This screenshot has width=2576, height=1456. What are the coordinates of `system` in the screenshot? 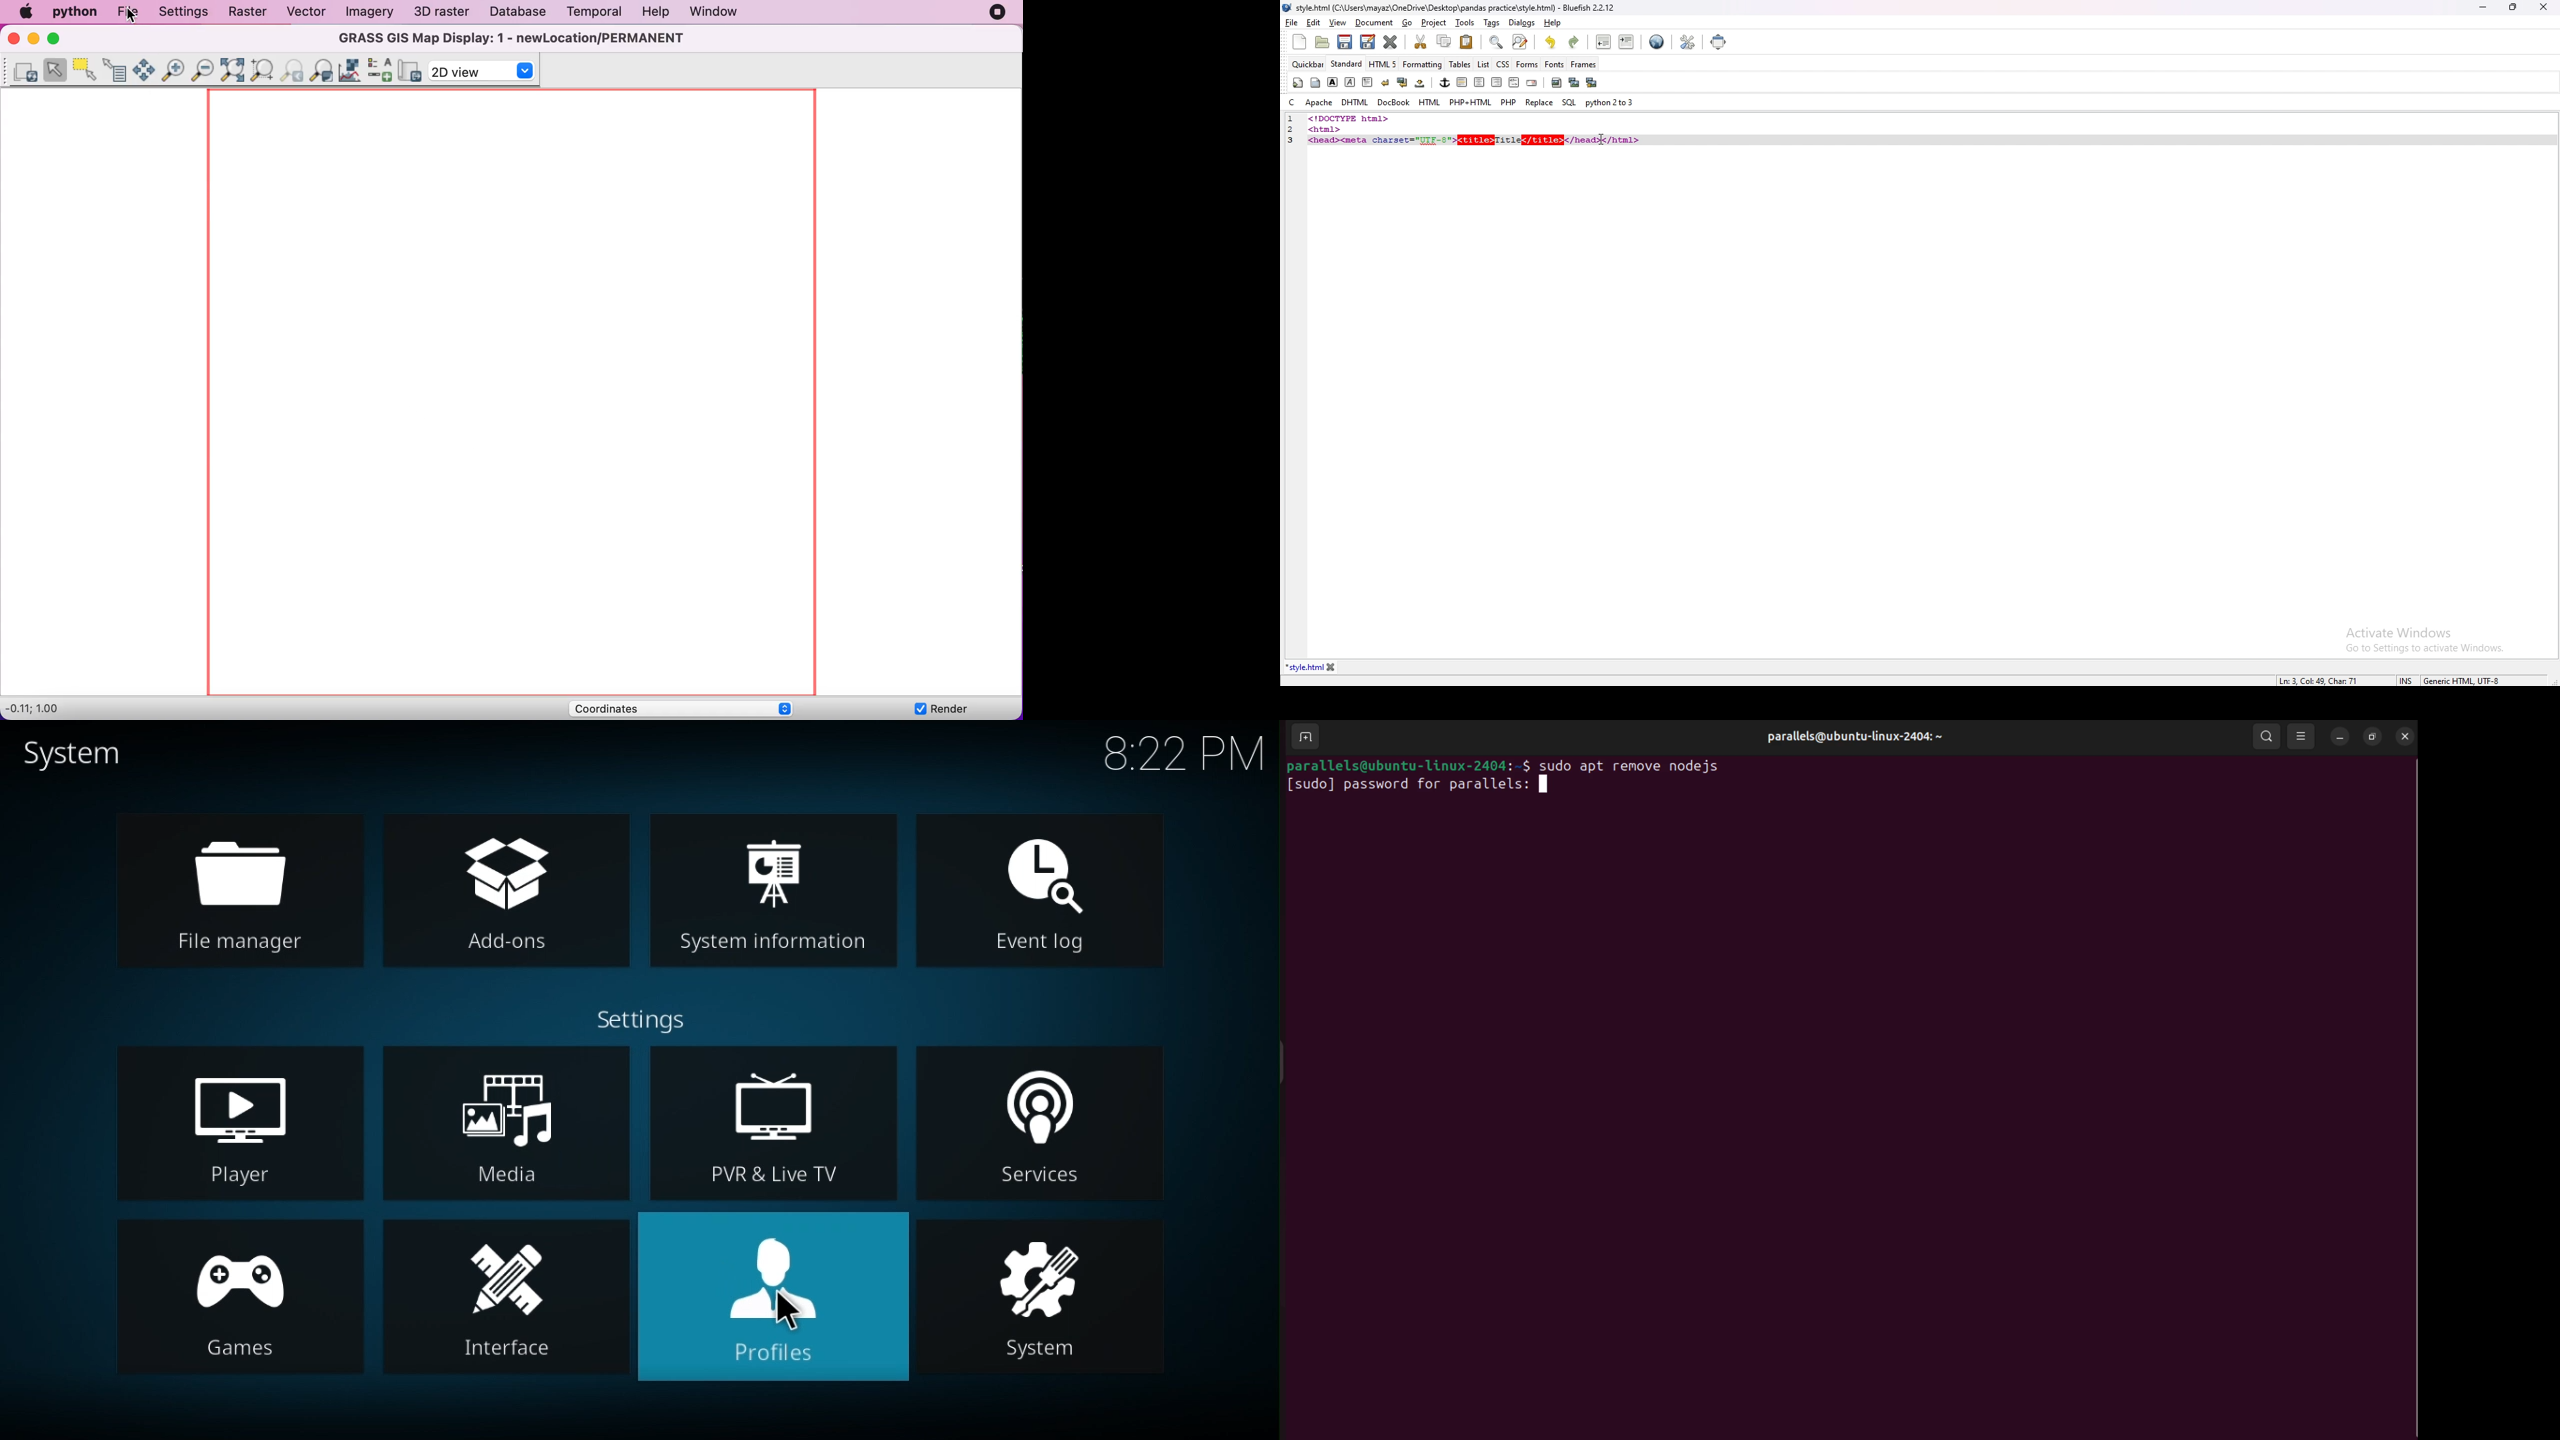 It's located at (88, 751).